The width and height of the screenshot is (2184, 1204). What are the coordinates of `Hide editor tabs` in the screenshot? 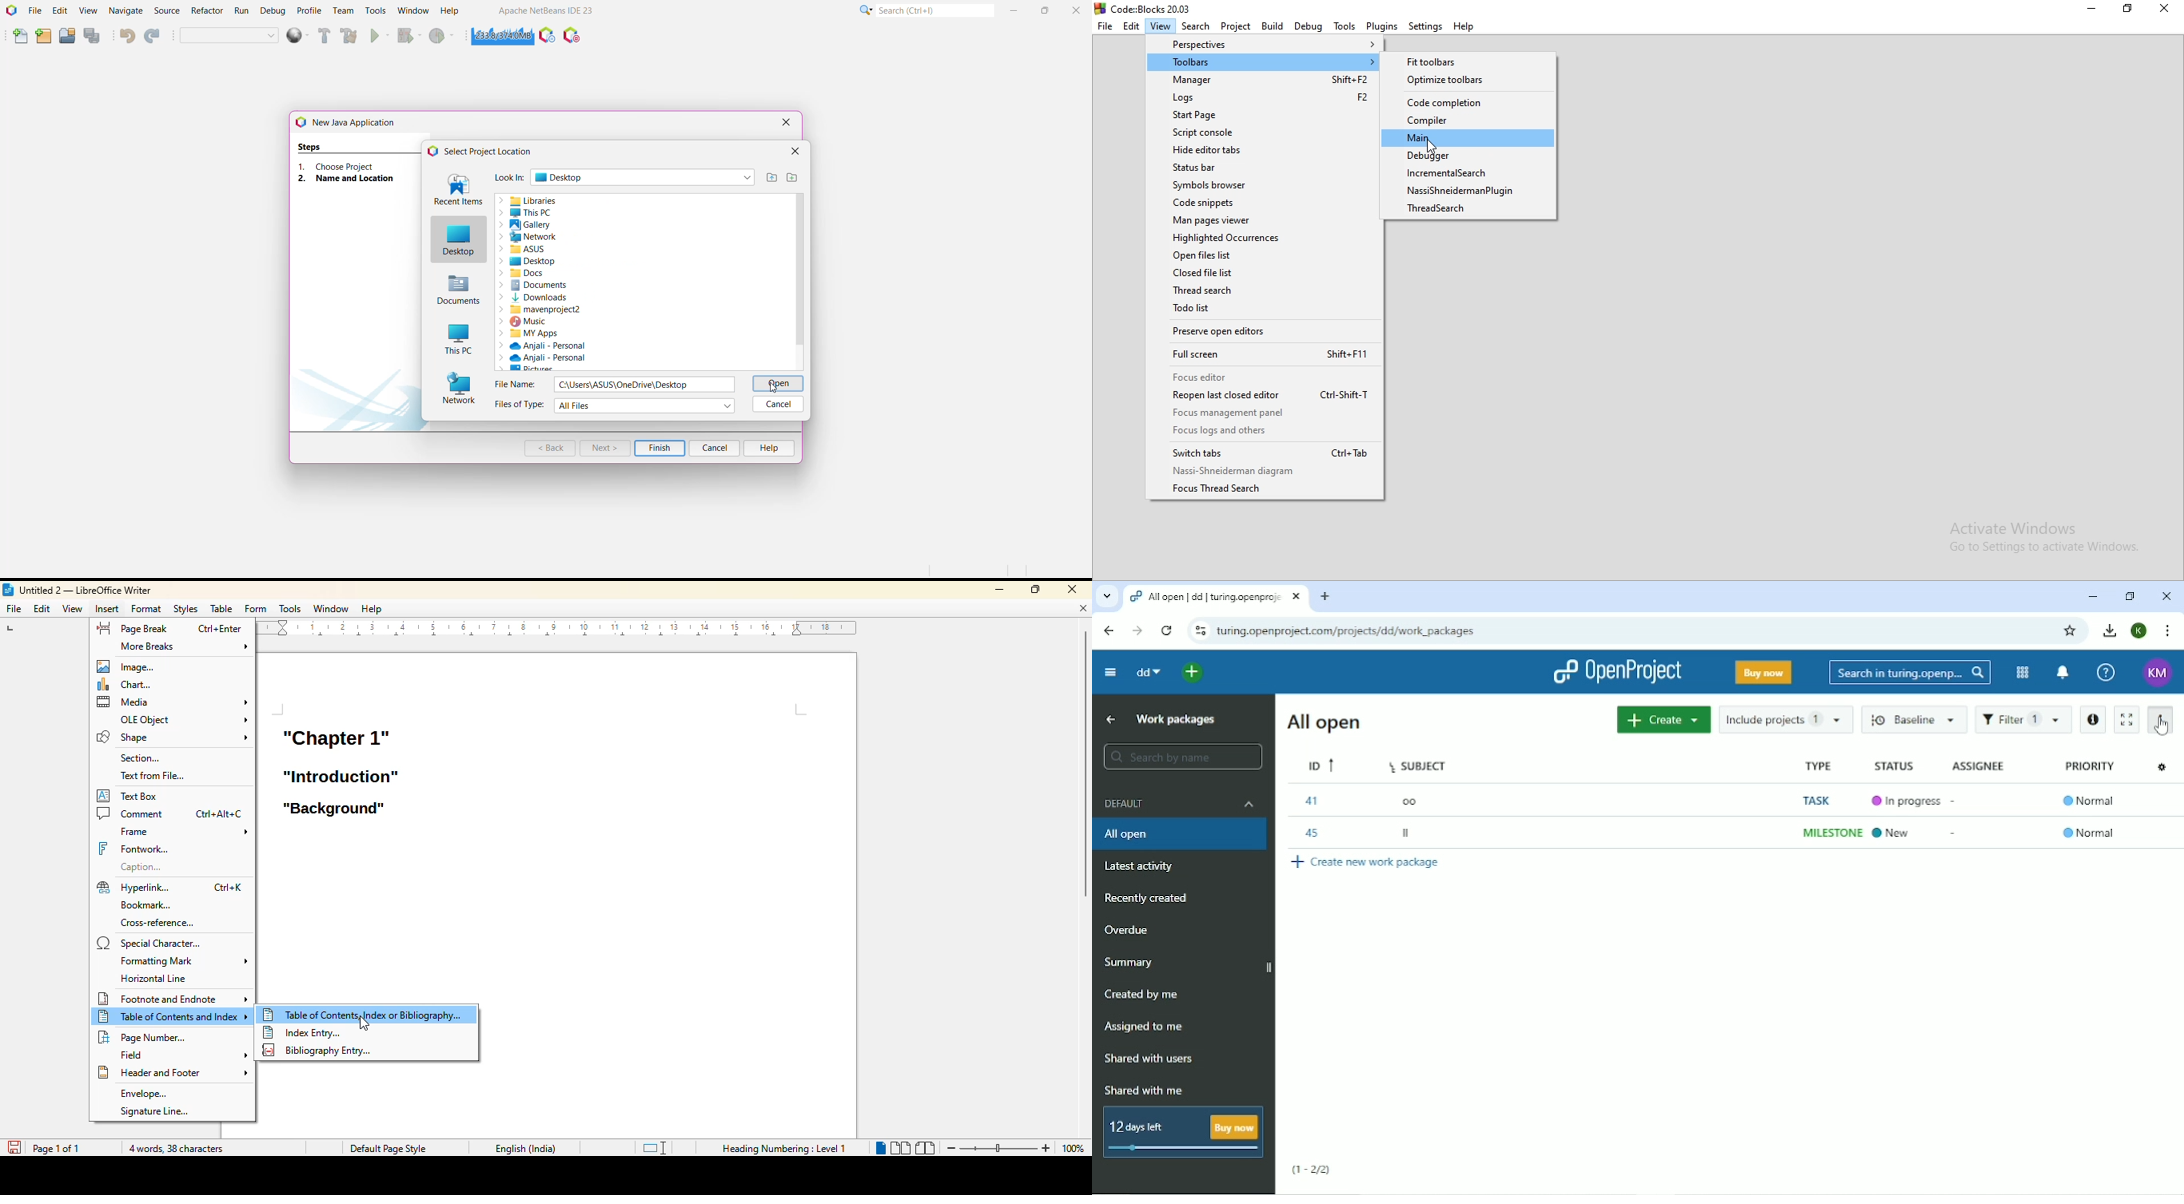 It's located at (1262, 150).